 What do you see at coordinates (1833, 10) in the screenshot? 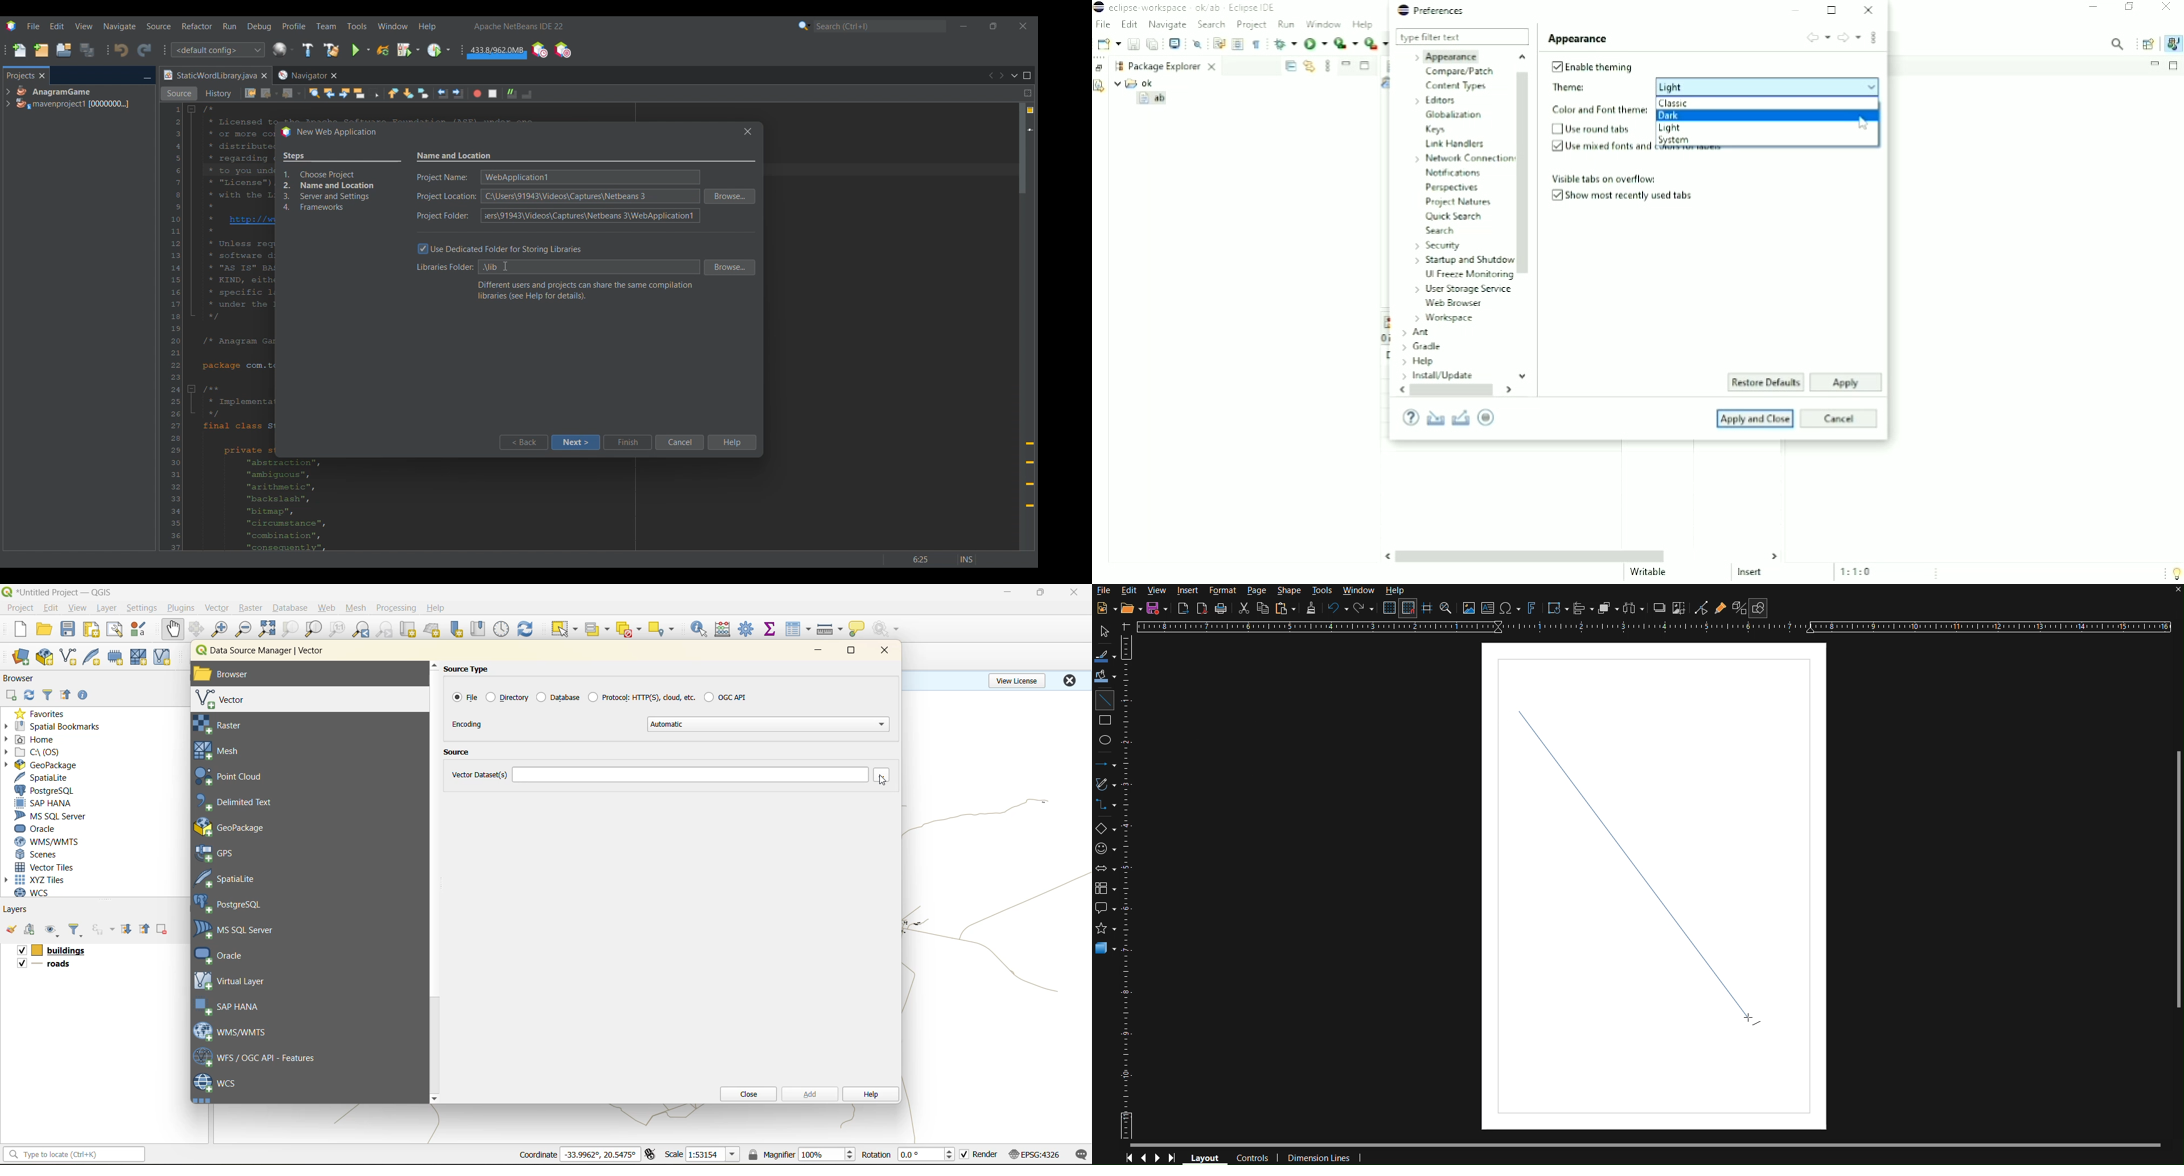
I see `Maximize` at bounding box center [1833, 10].